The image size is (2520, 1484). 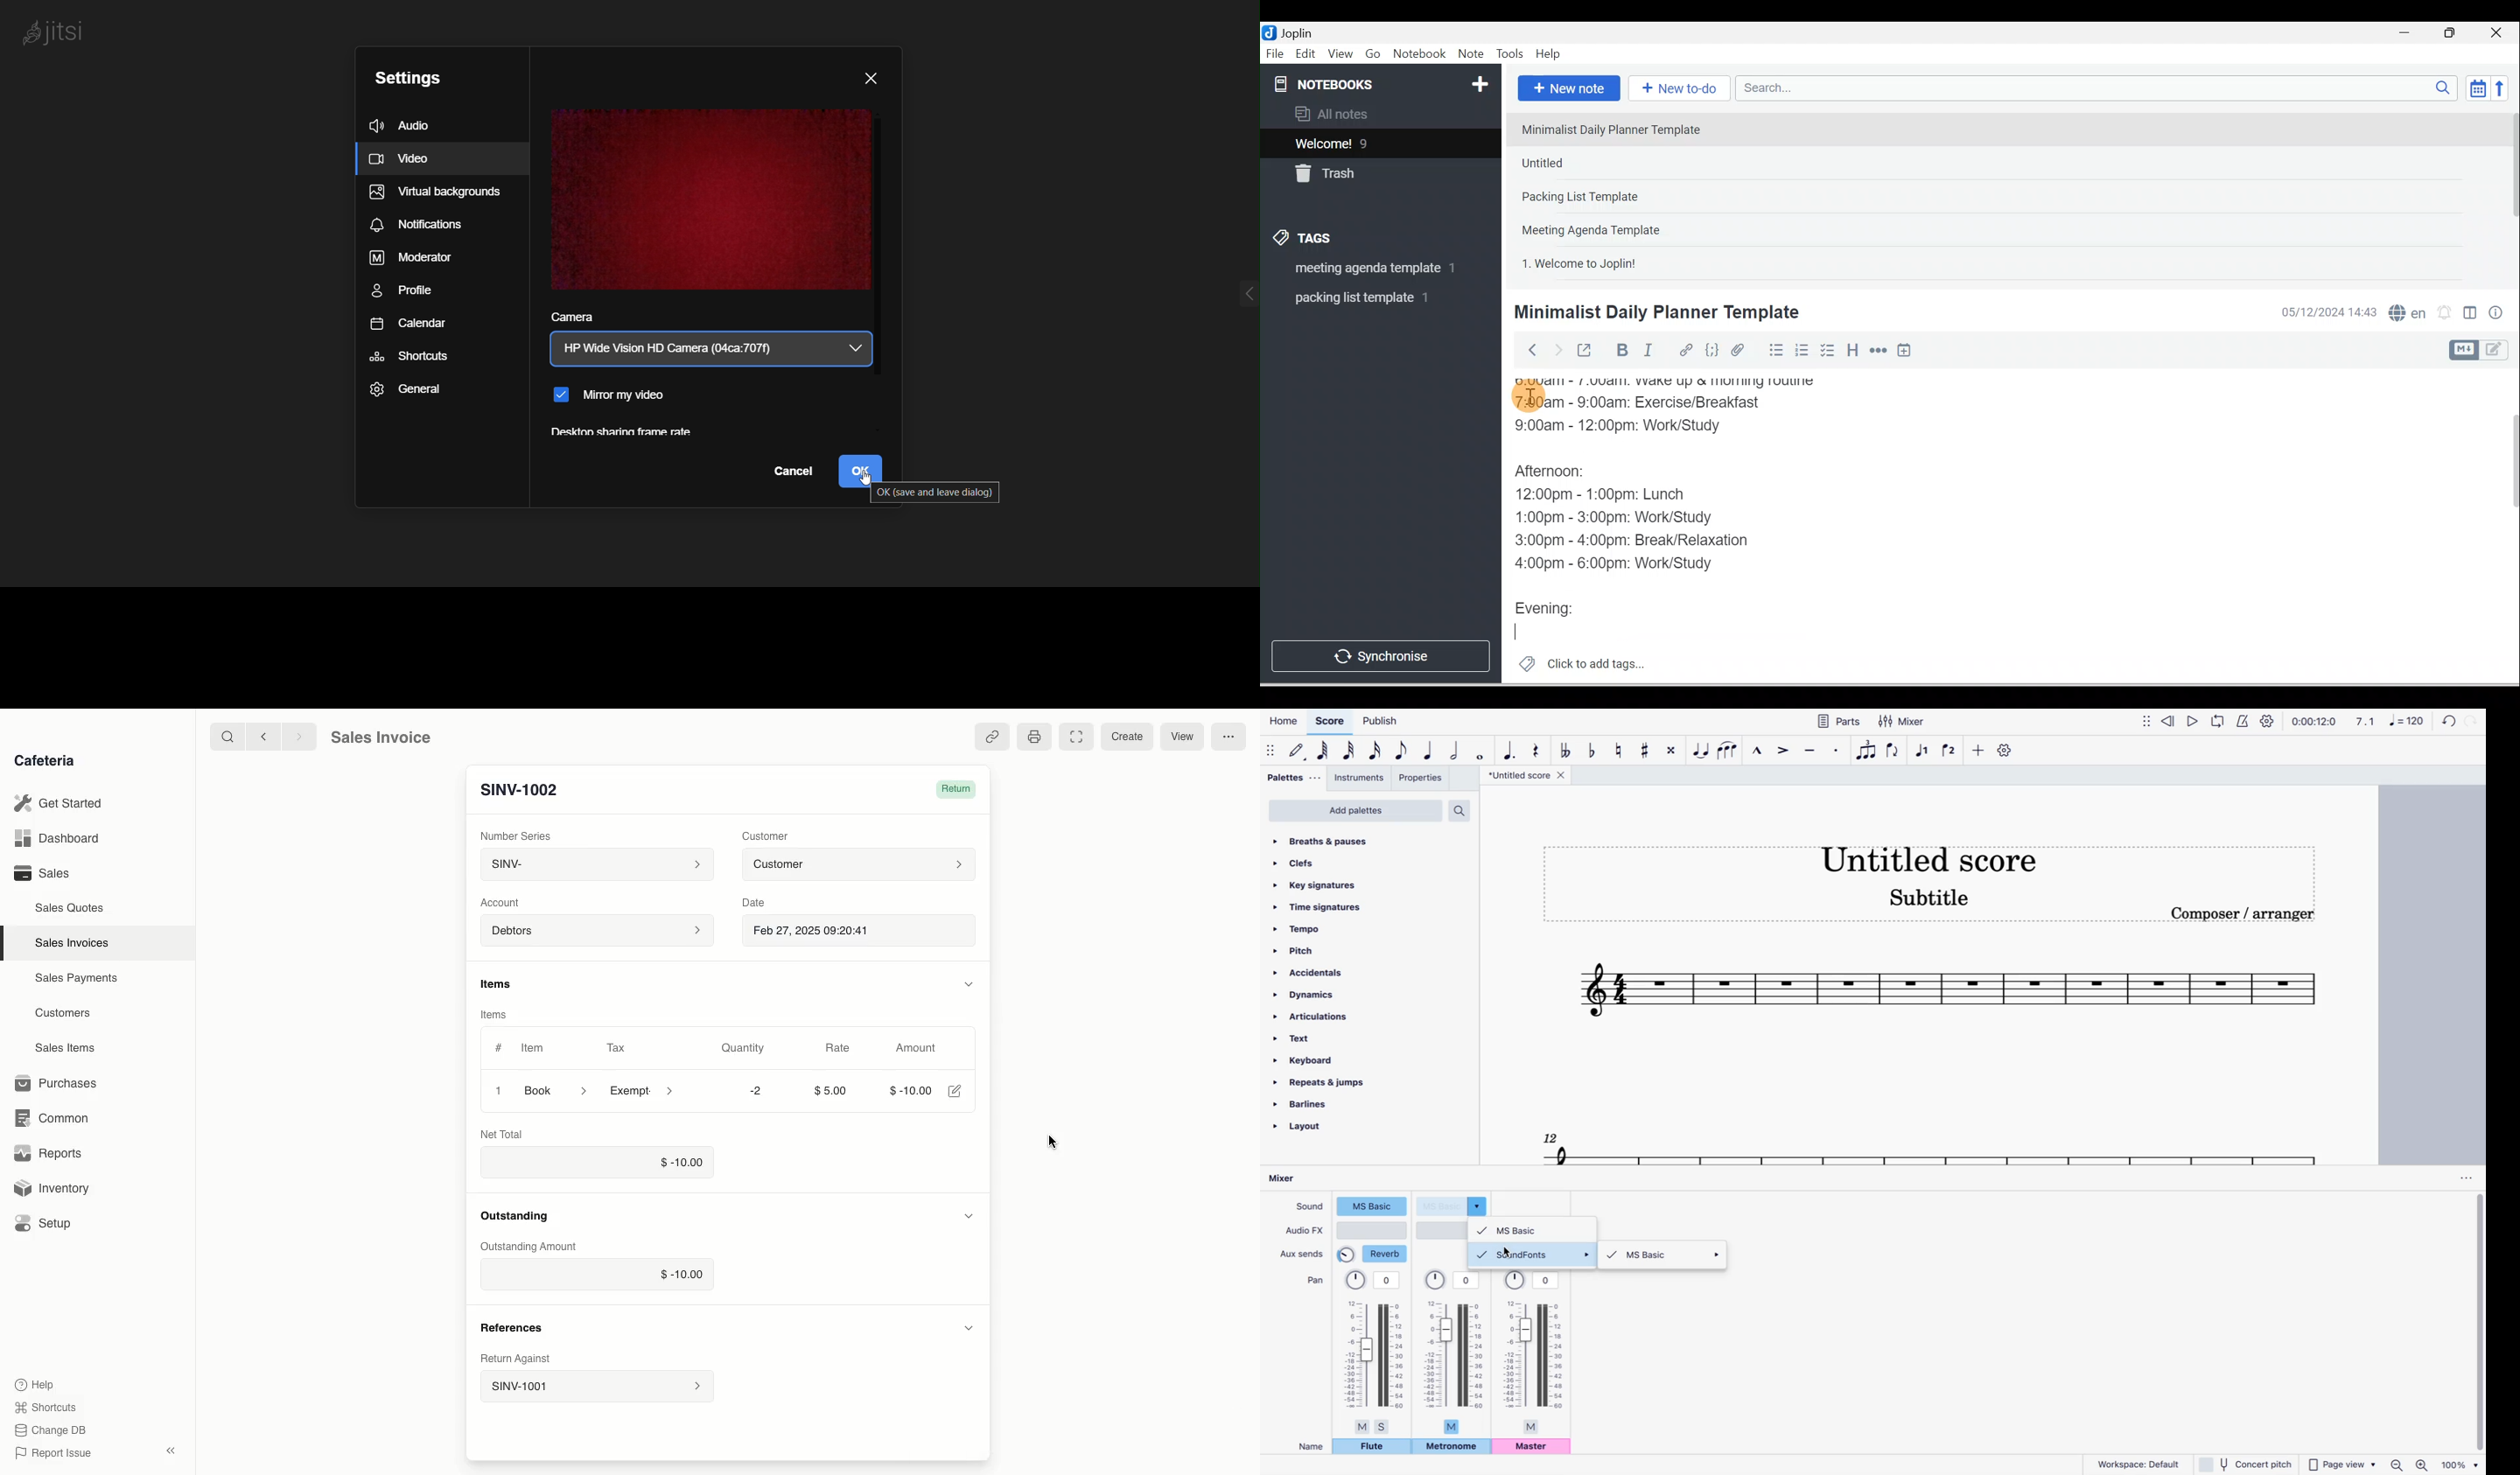 What do you see at coordinates (495, 1090) in the screenshot?
I see `1` at bounding box center [495, 1090].